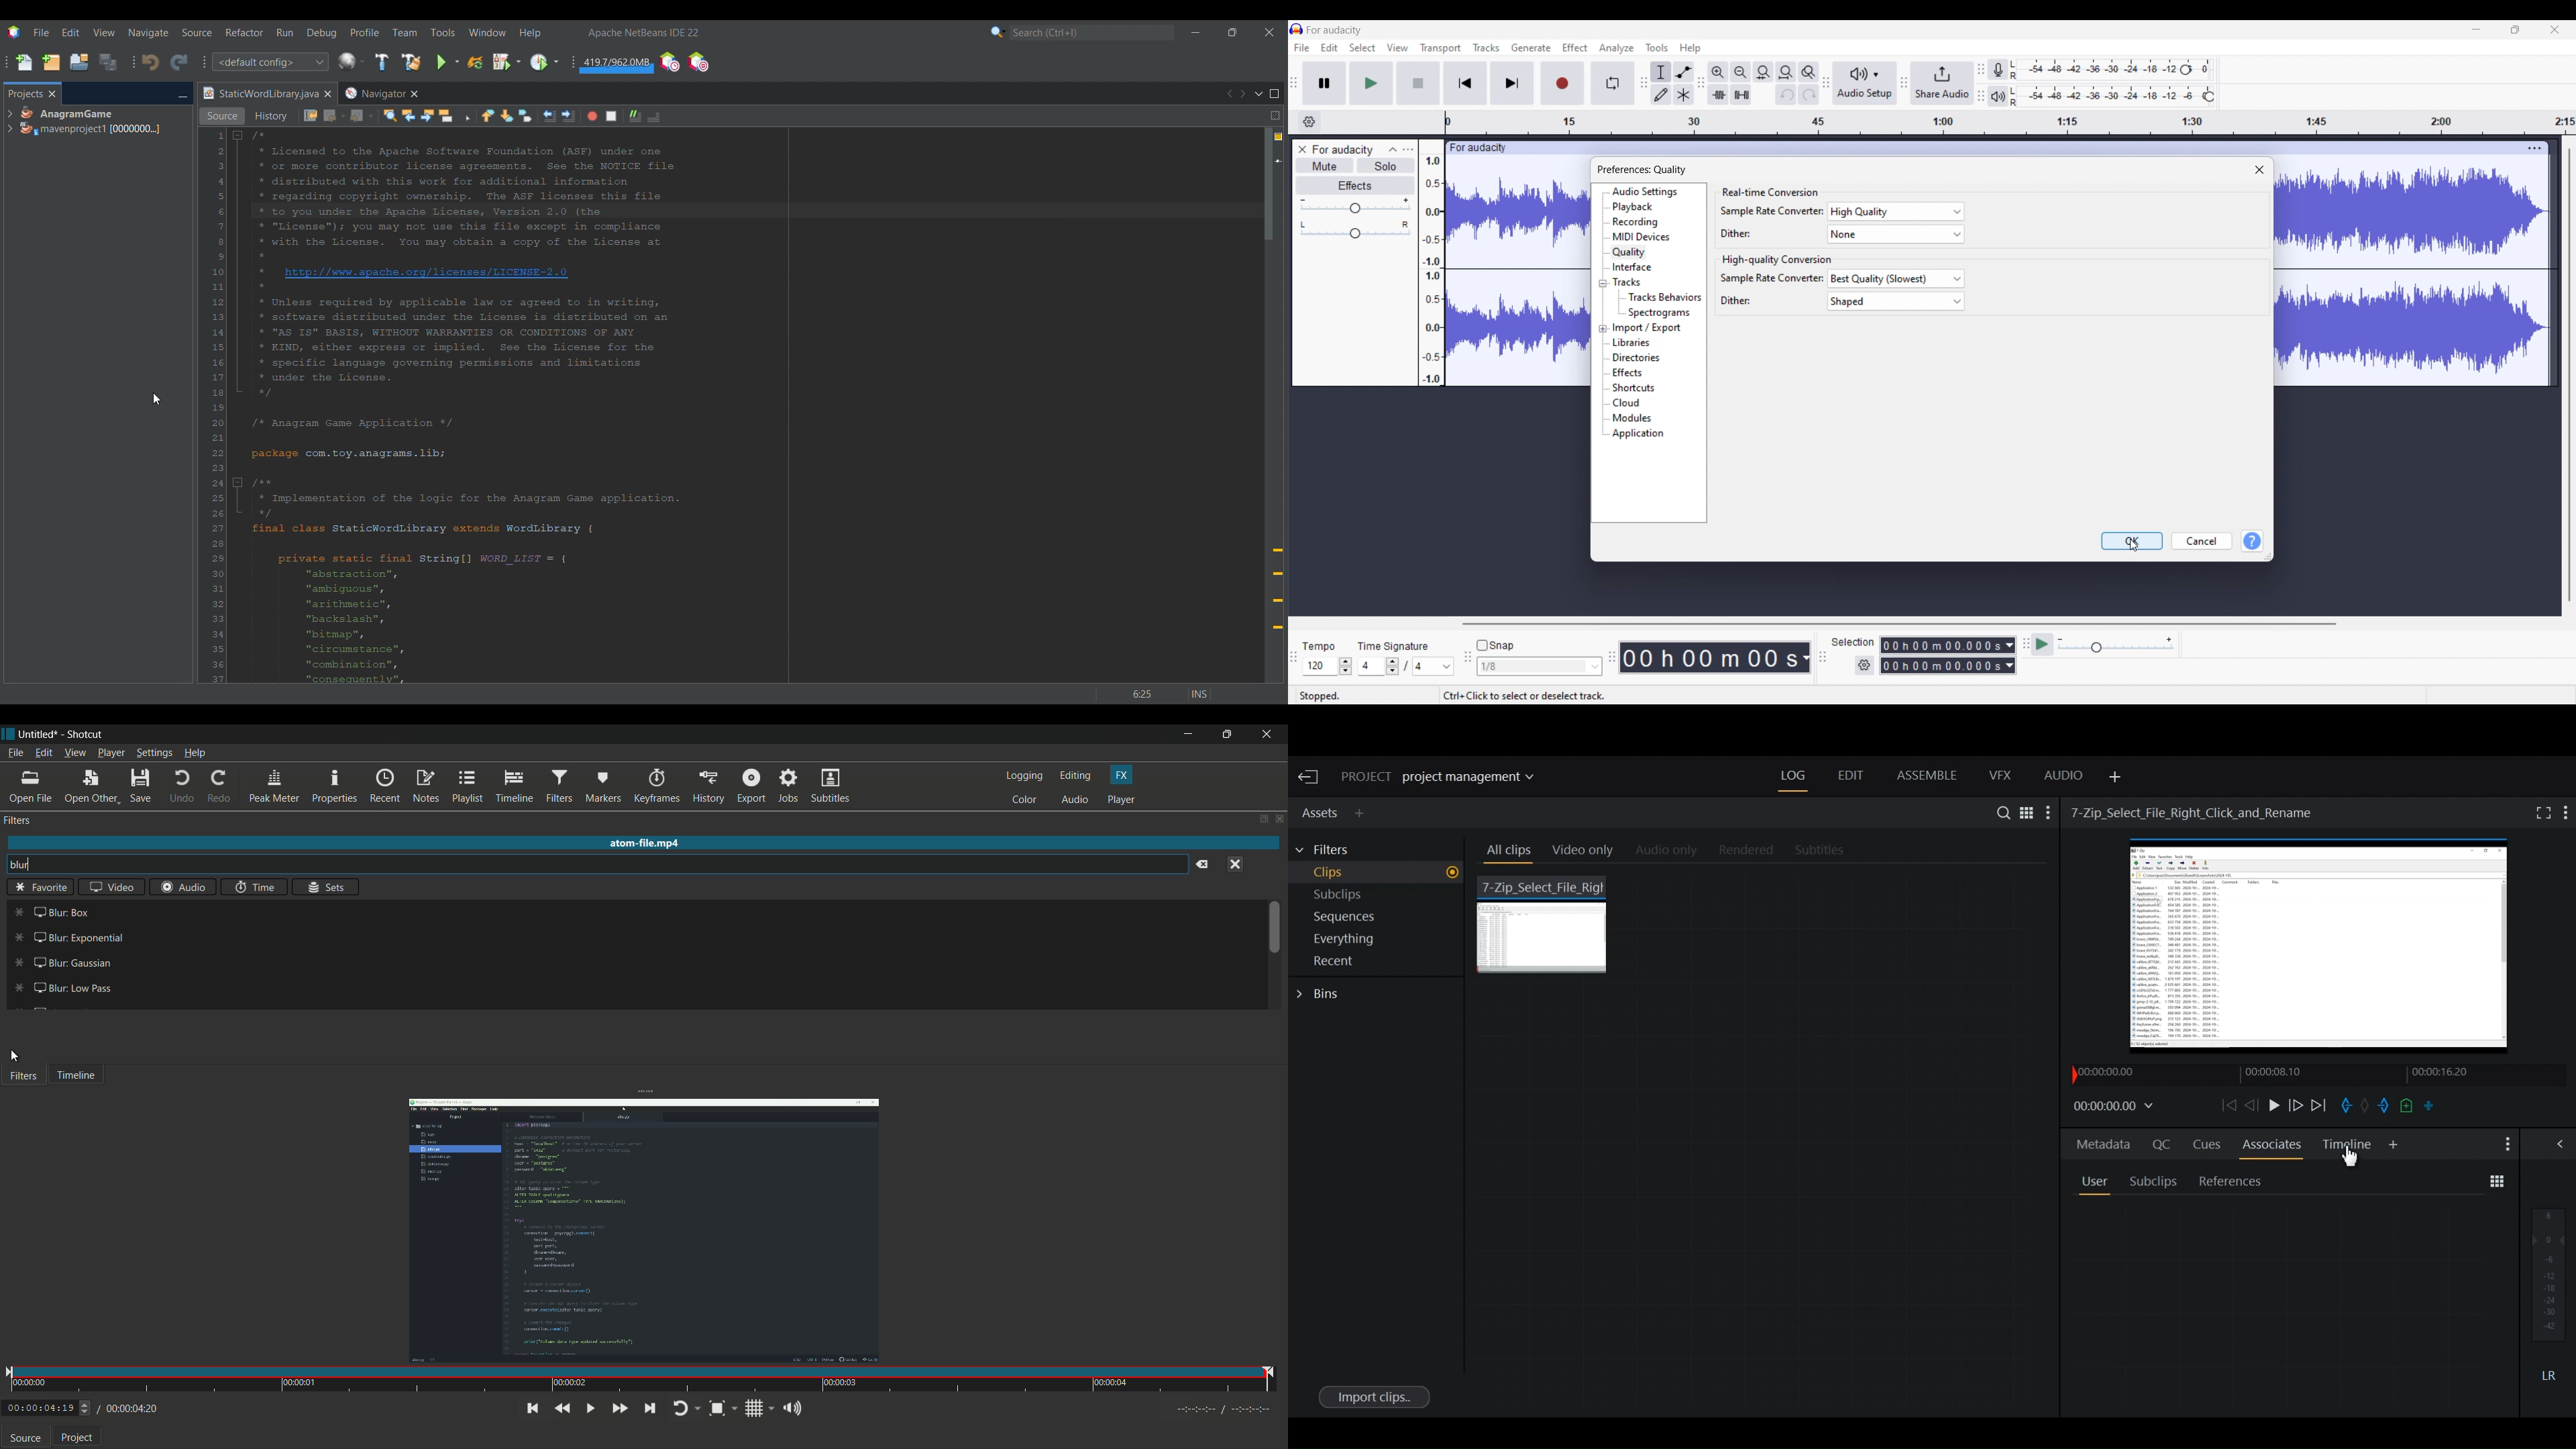 The width and height of the screenshot is (2576, 1456). What do you see at coordinates (1641, 236) in the screenshot?
I see `MIDI devices` at bounding box center [1641, 236].